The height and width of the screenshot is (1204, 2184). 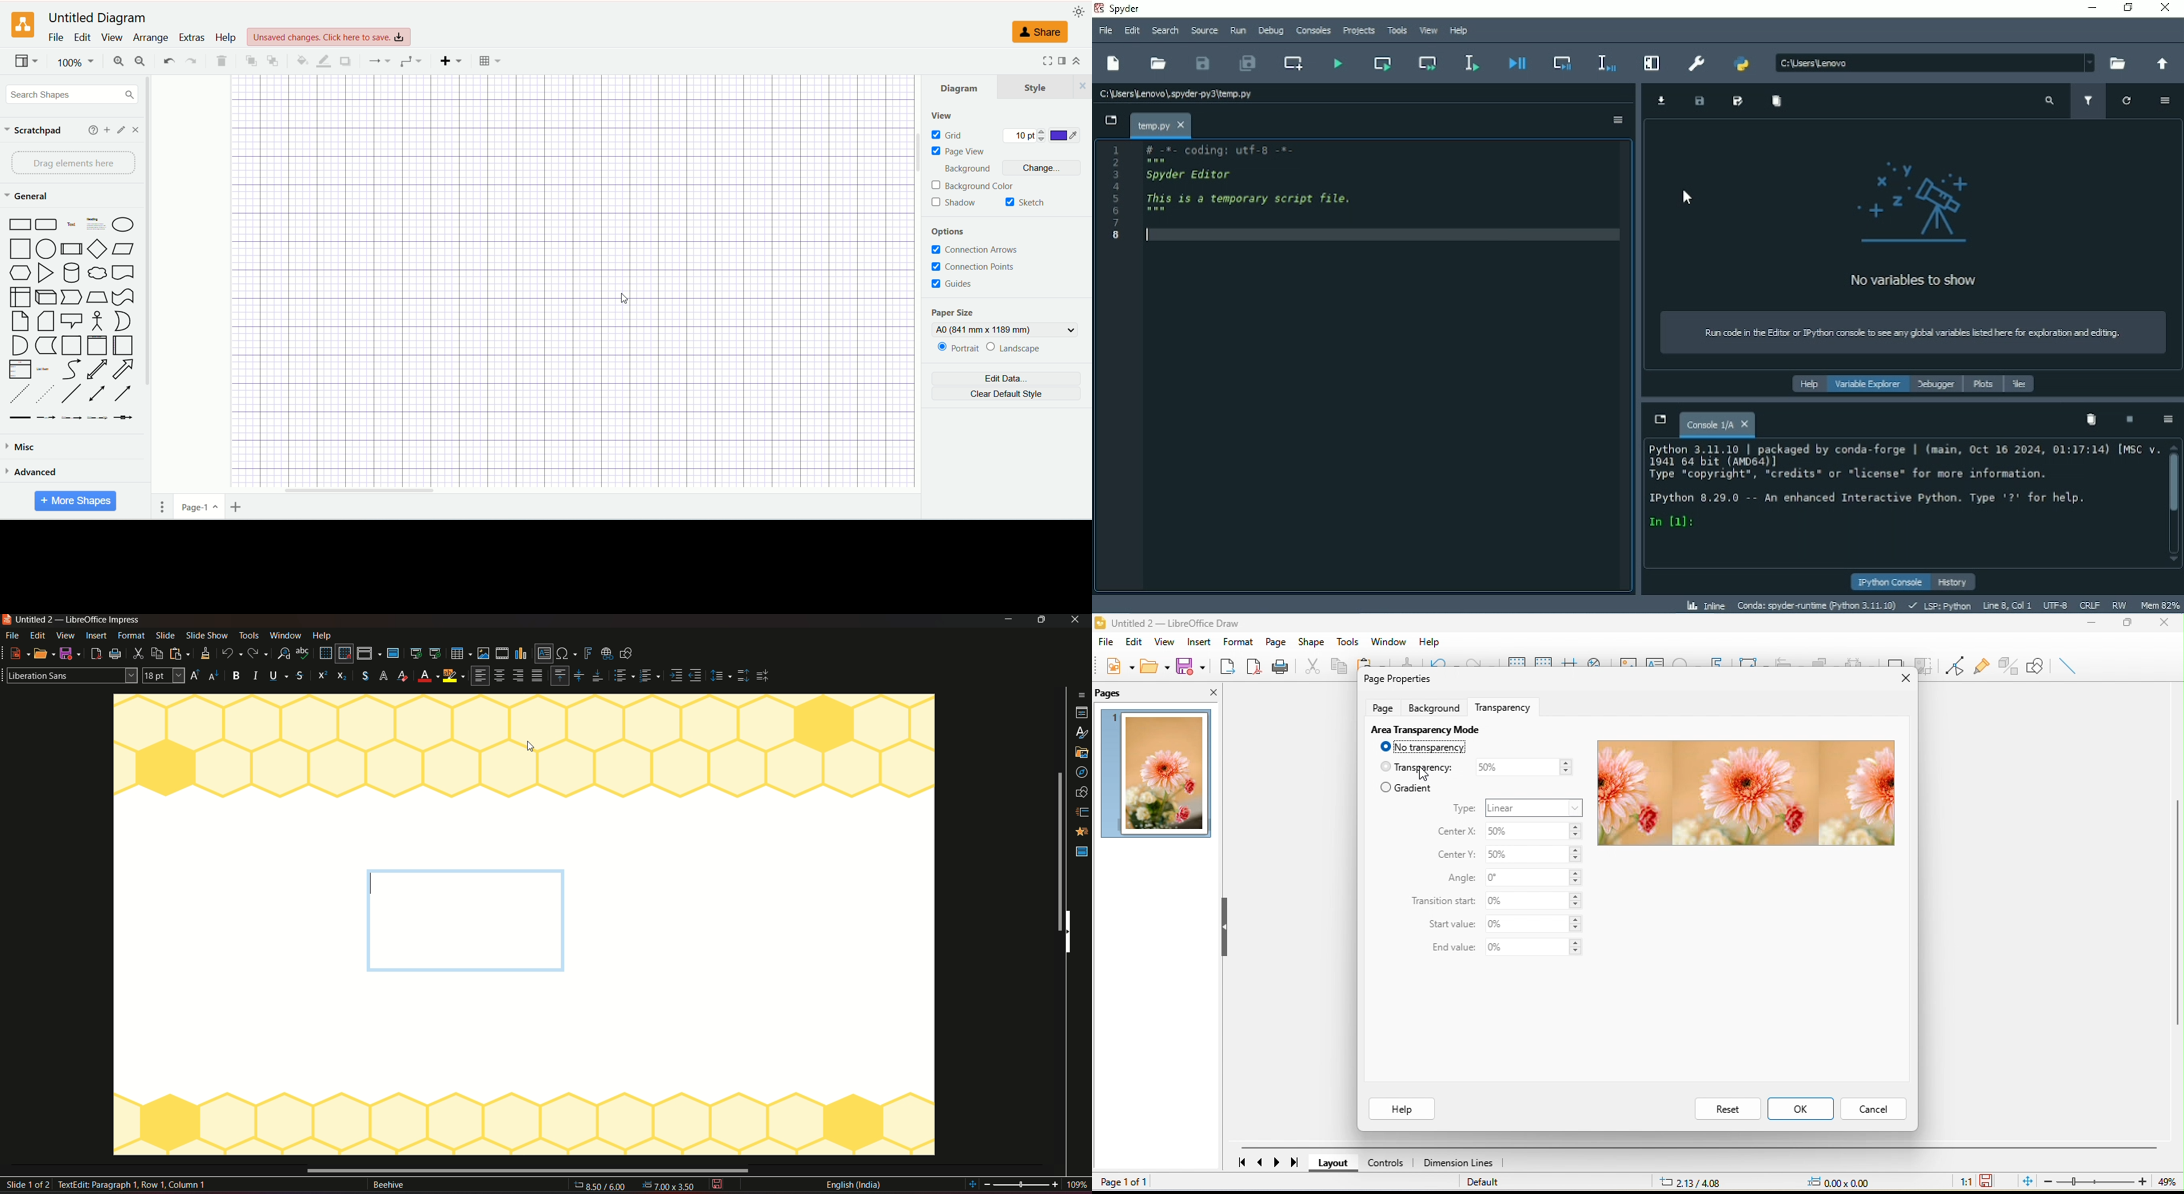 What do you see at coordinates (325, 653) in the screenshot?
I see `display grid` at bounding box center [325, 653].